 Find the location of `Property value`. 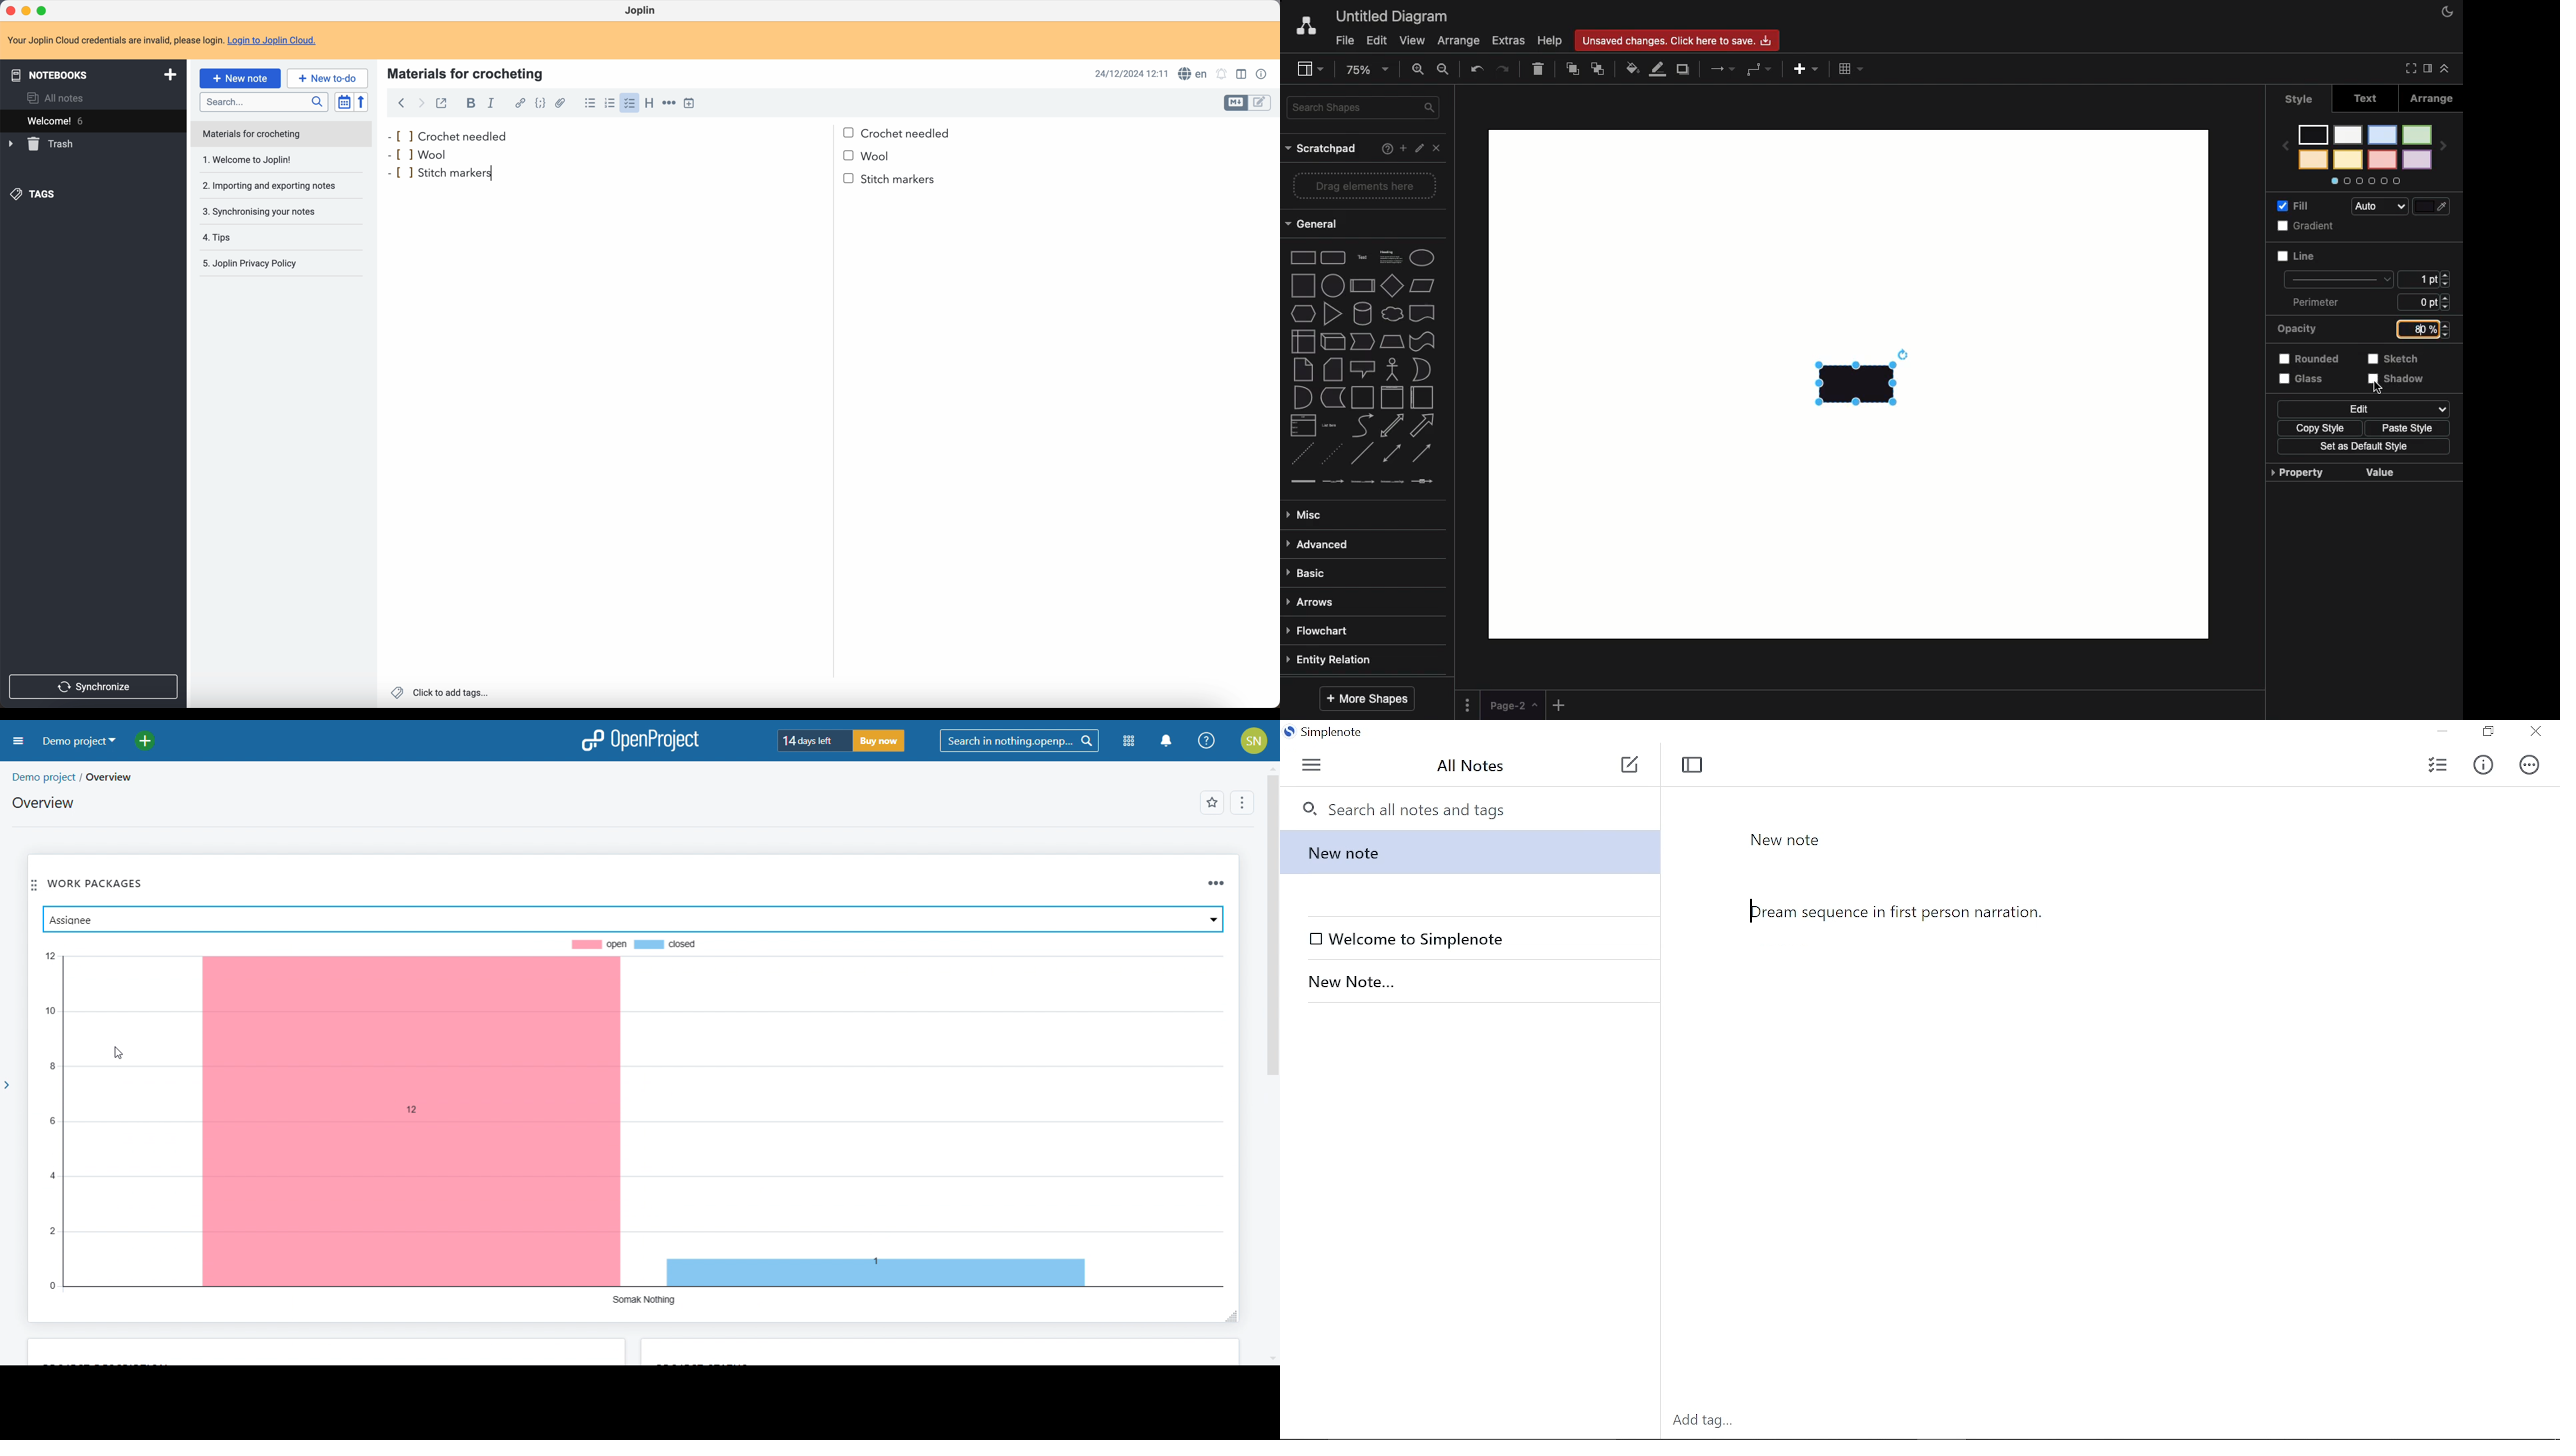

Property value is located at coordinates (2335, 473).